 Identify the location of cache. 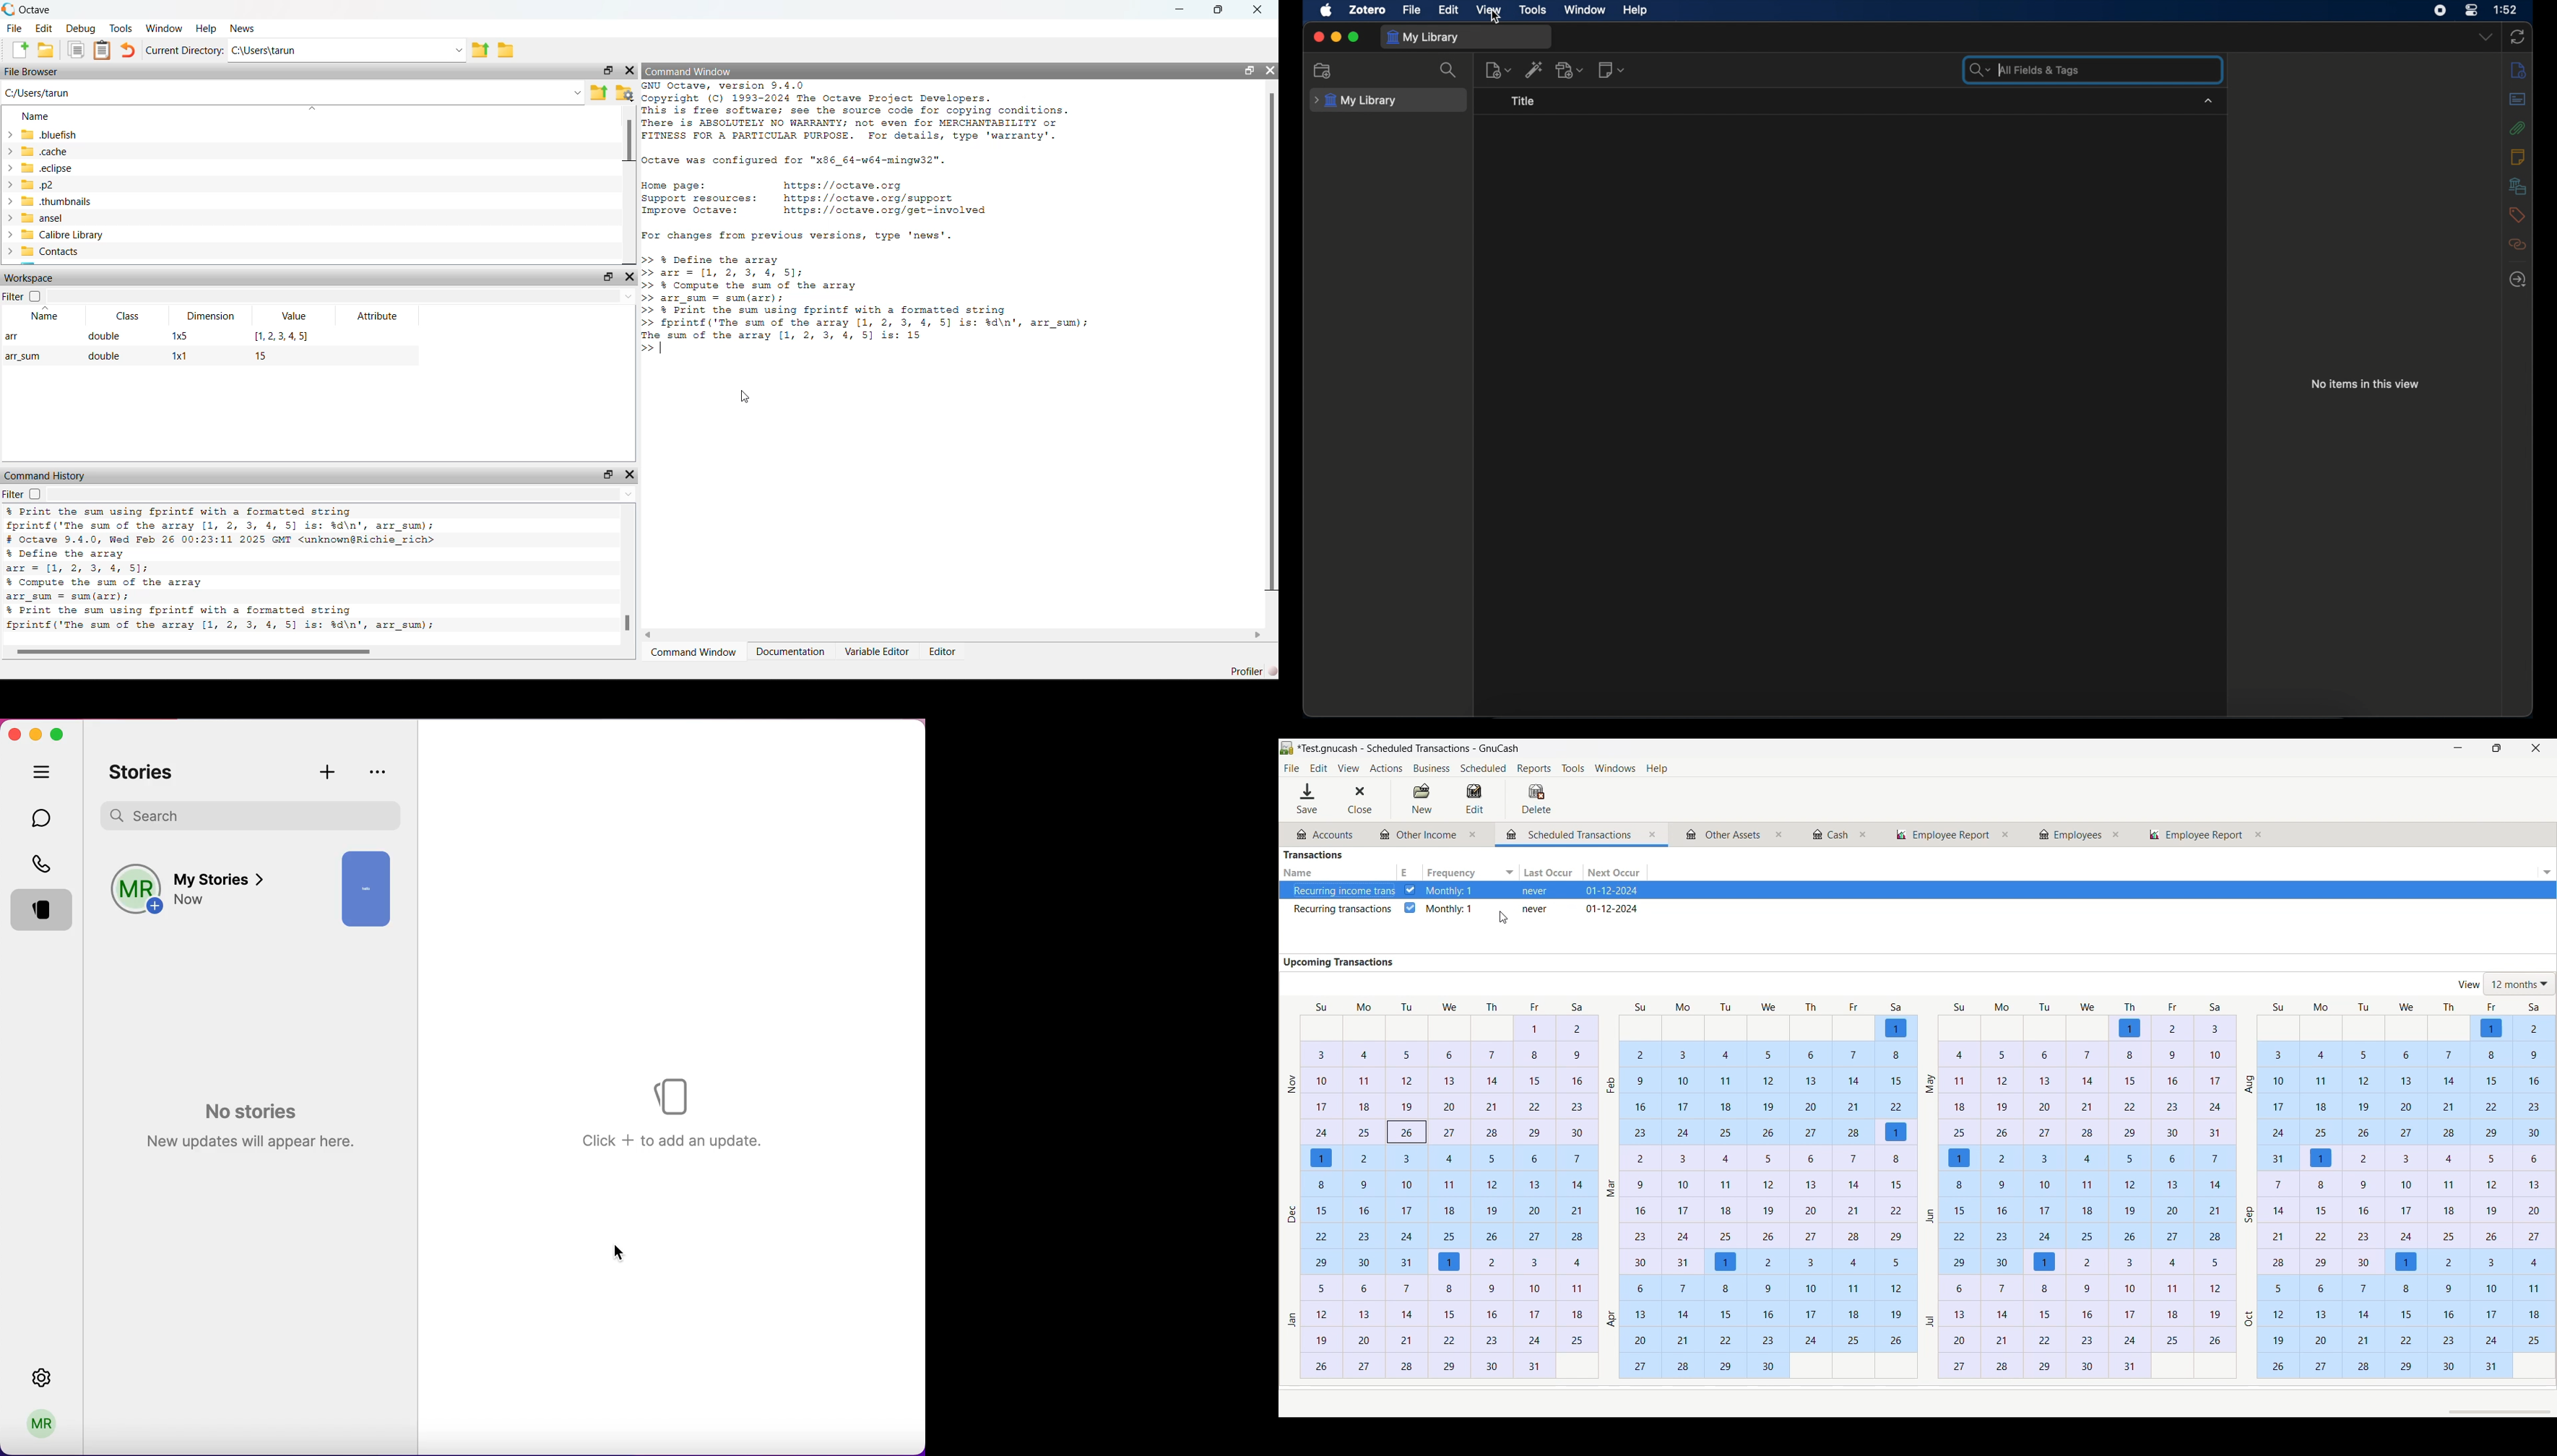
(43, 151).